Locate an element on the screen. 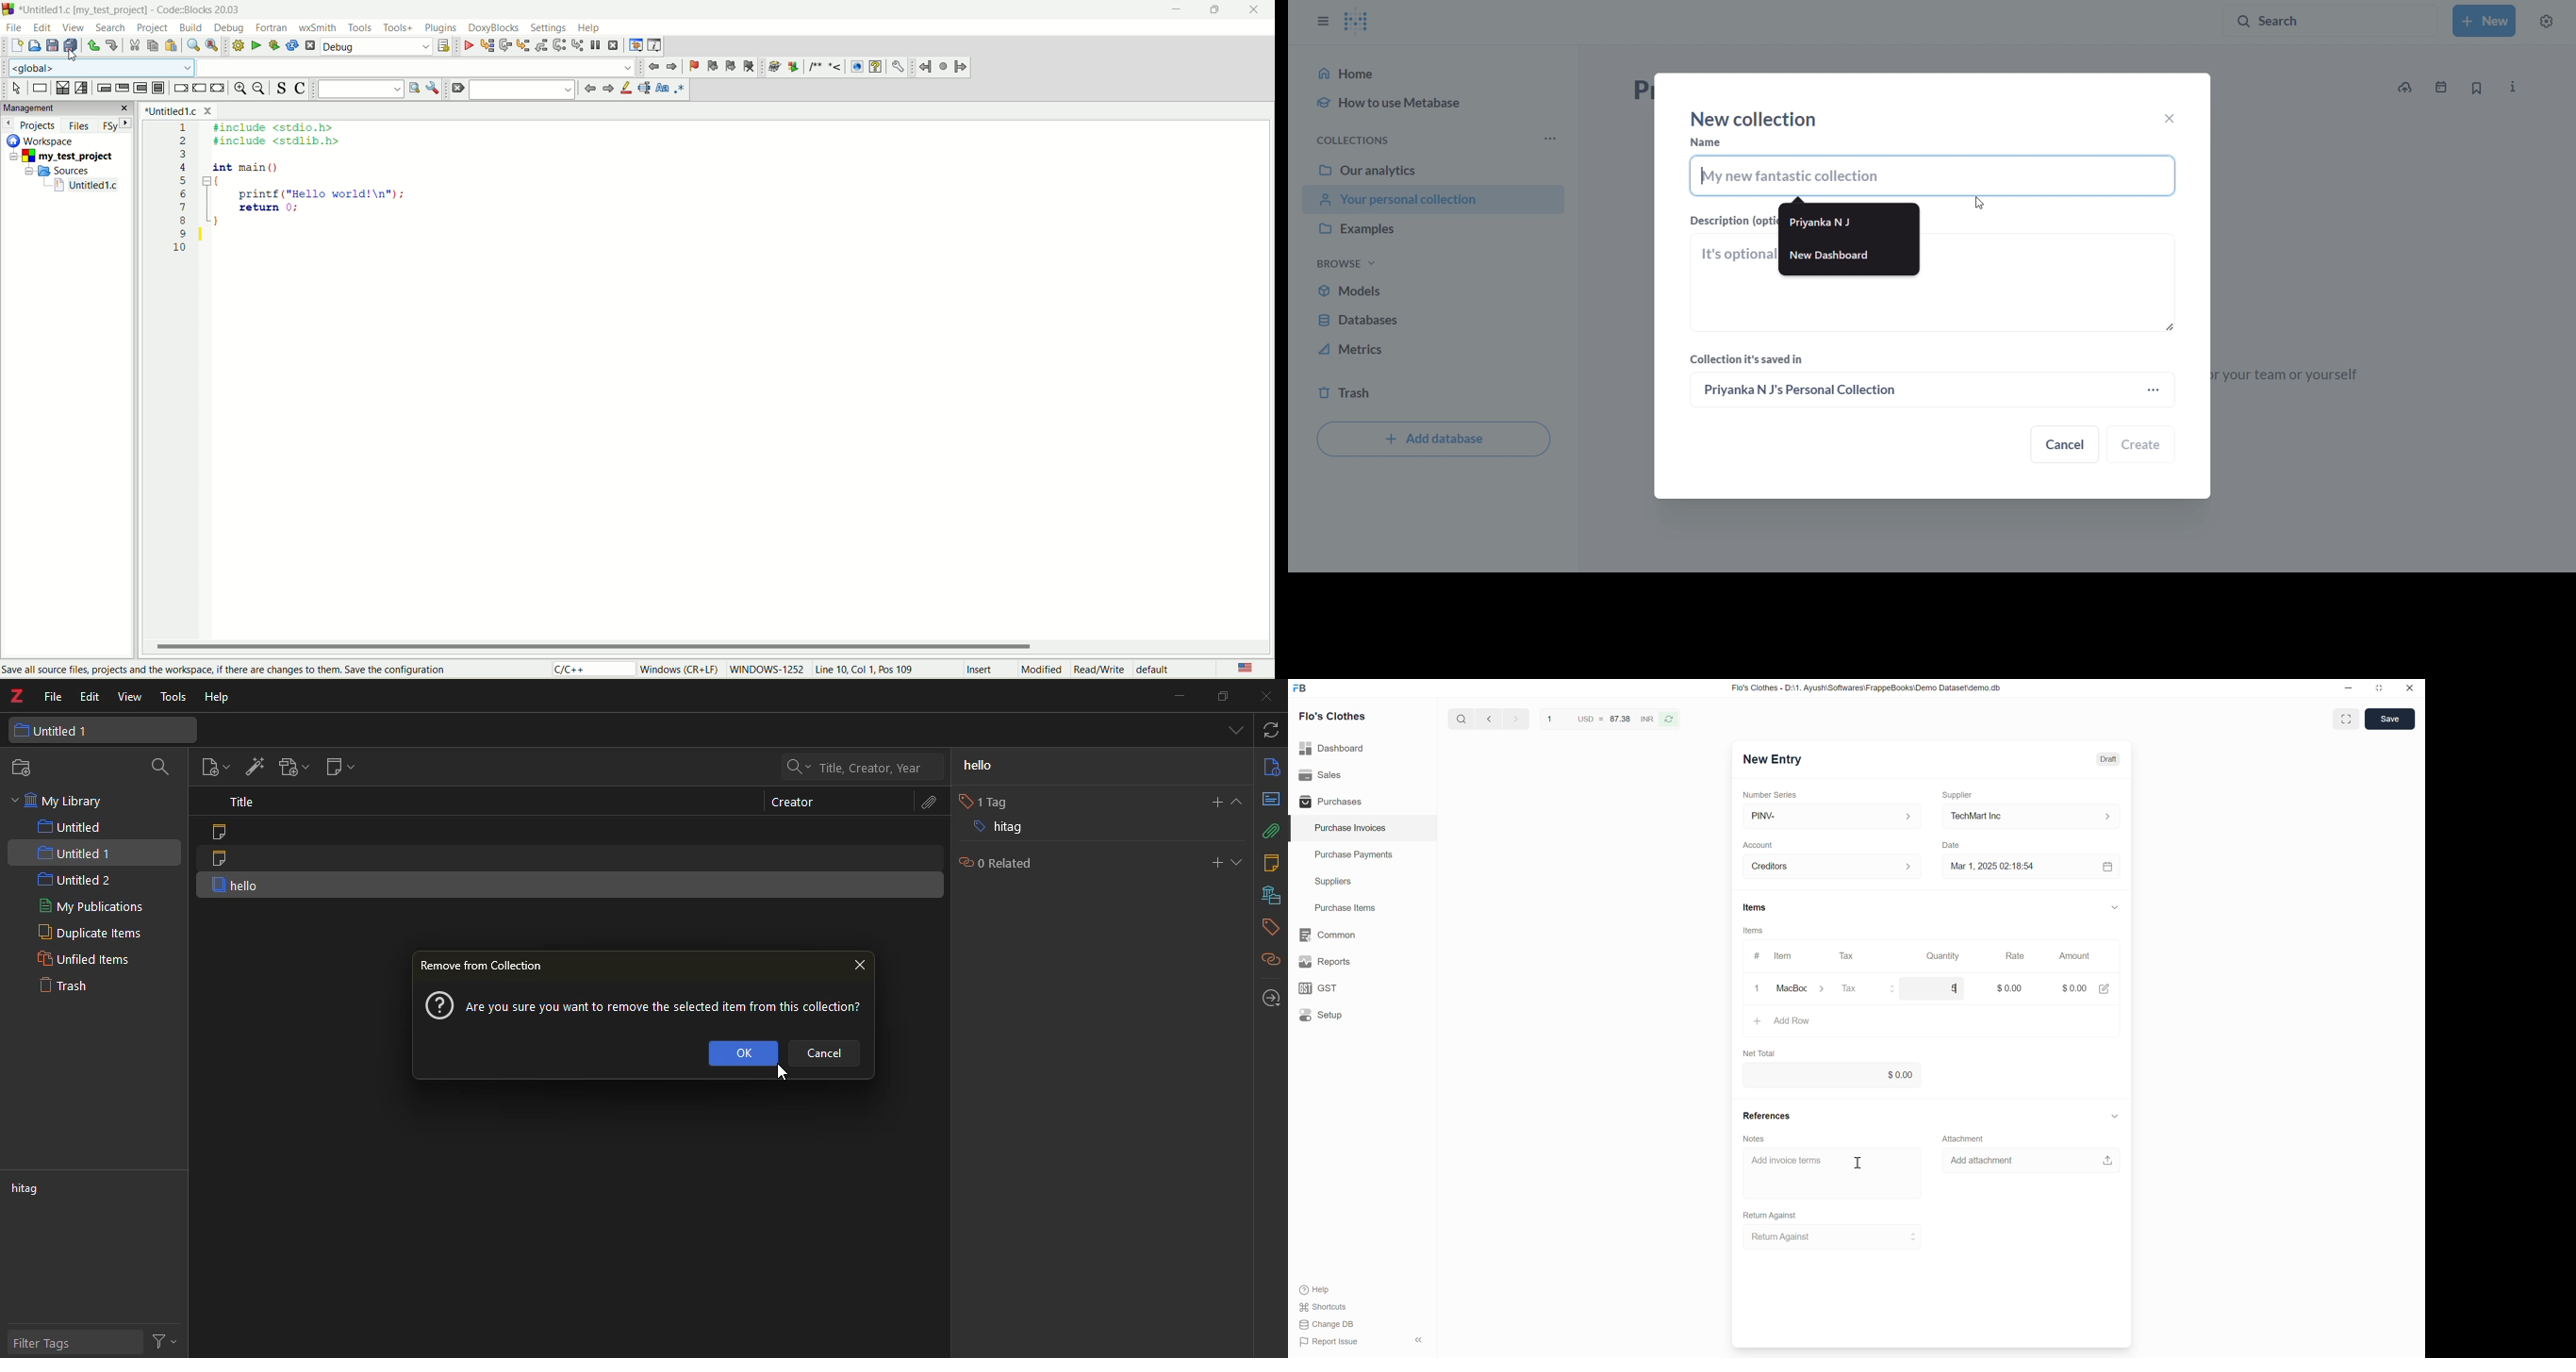  Purchase Payments is located at coordinates (1363, 855).